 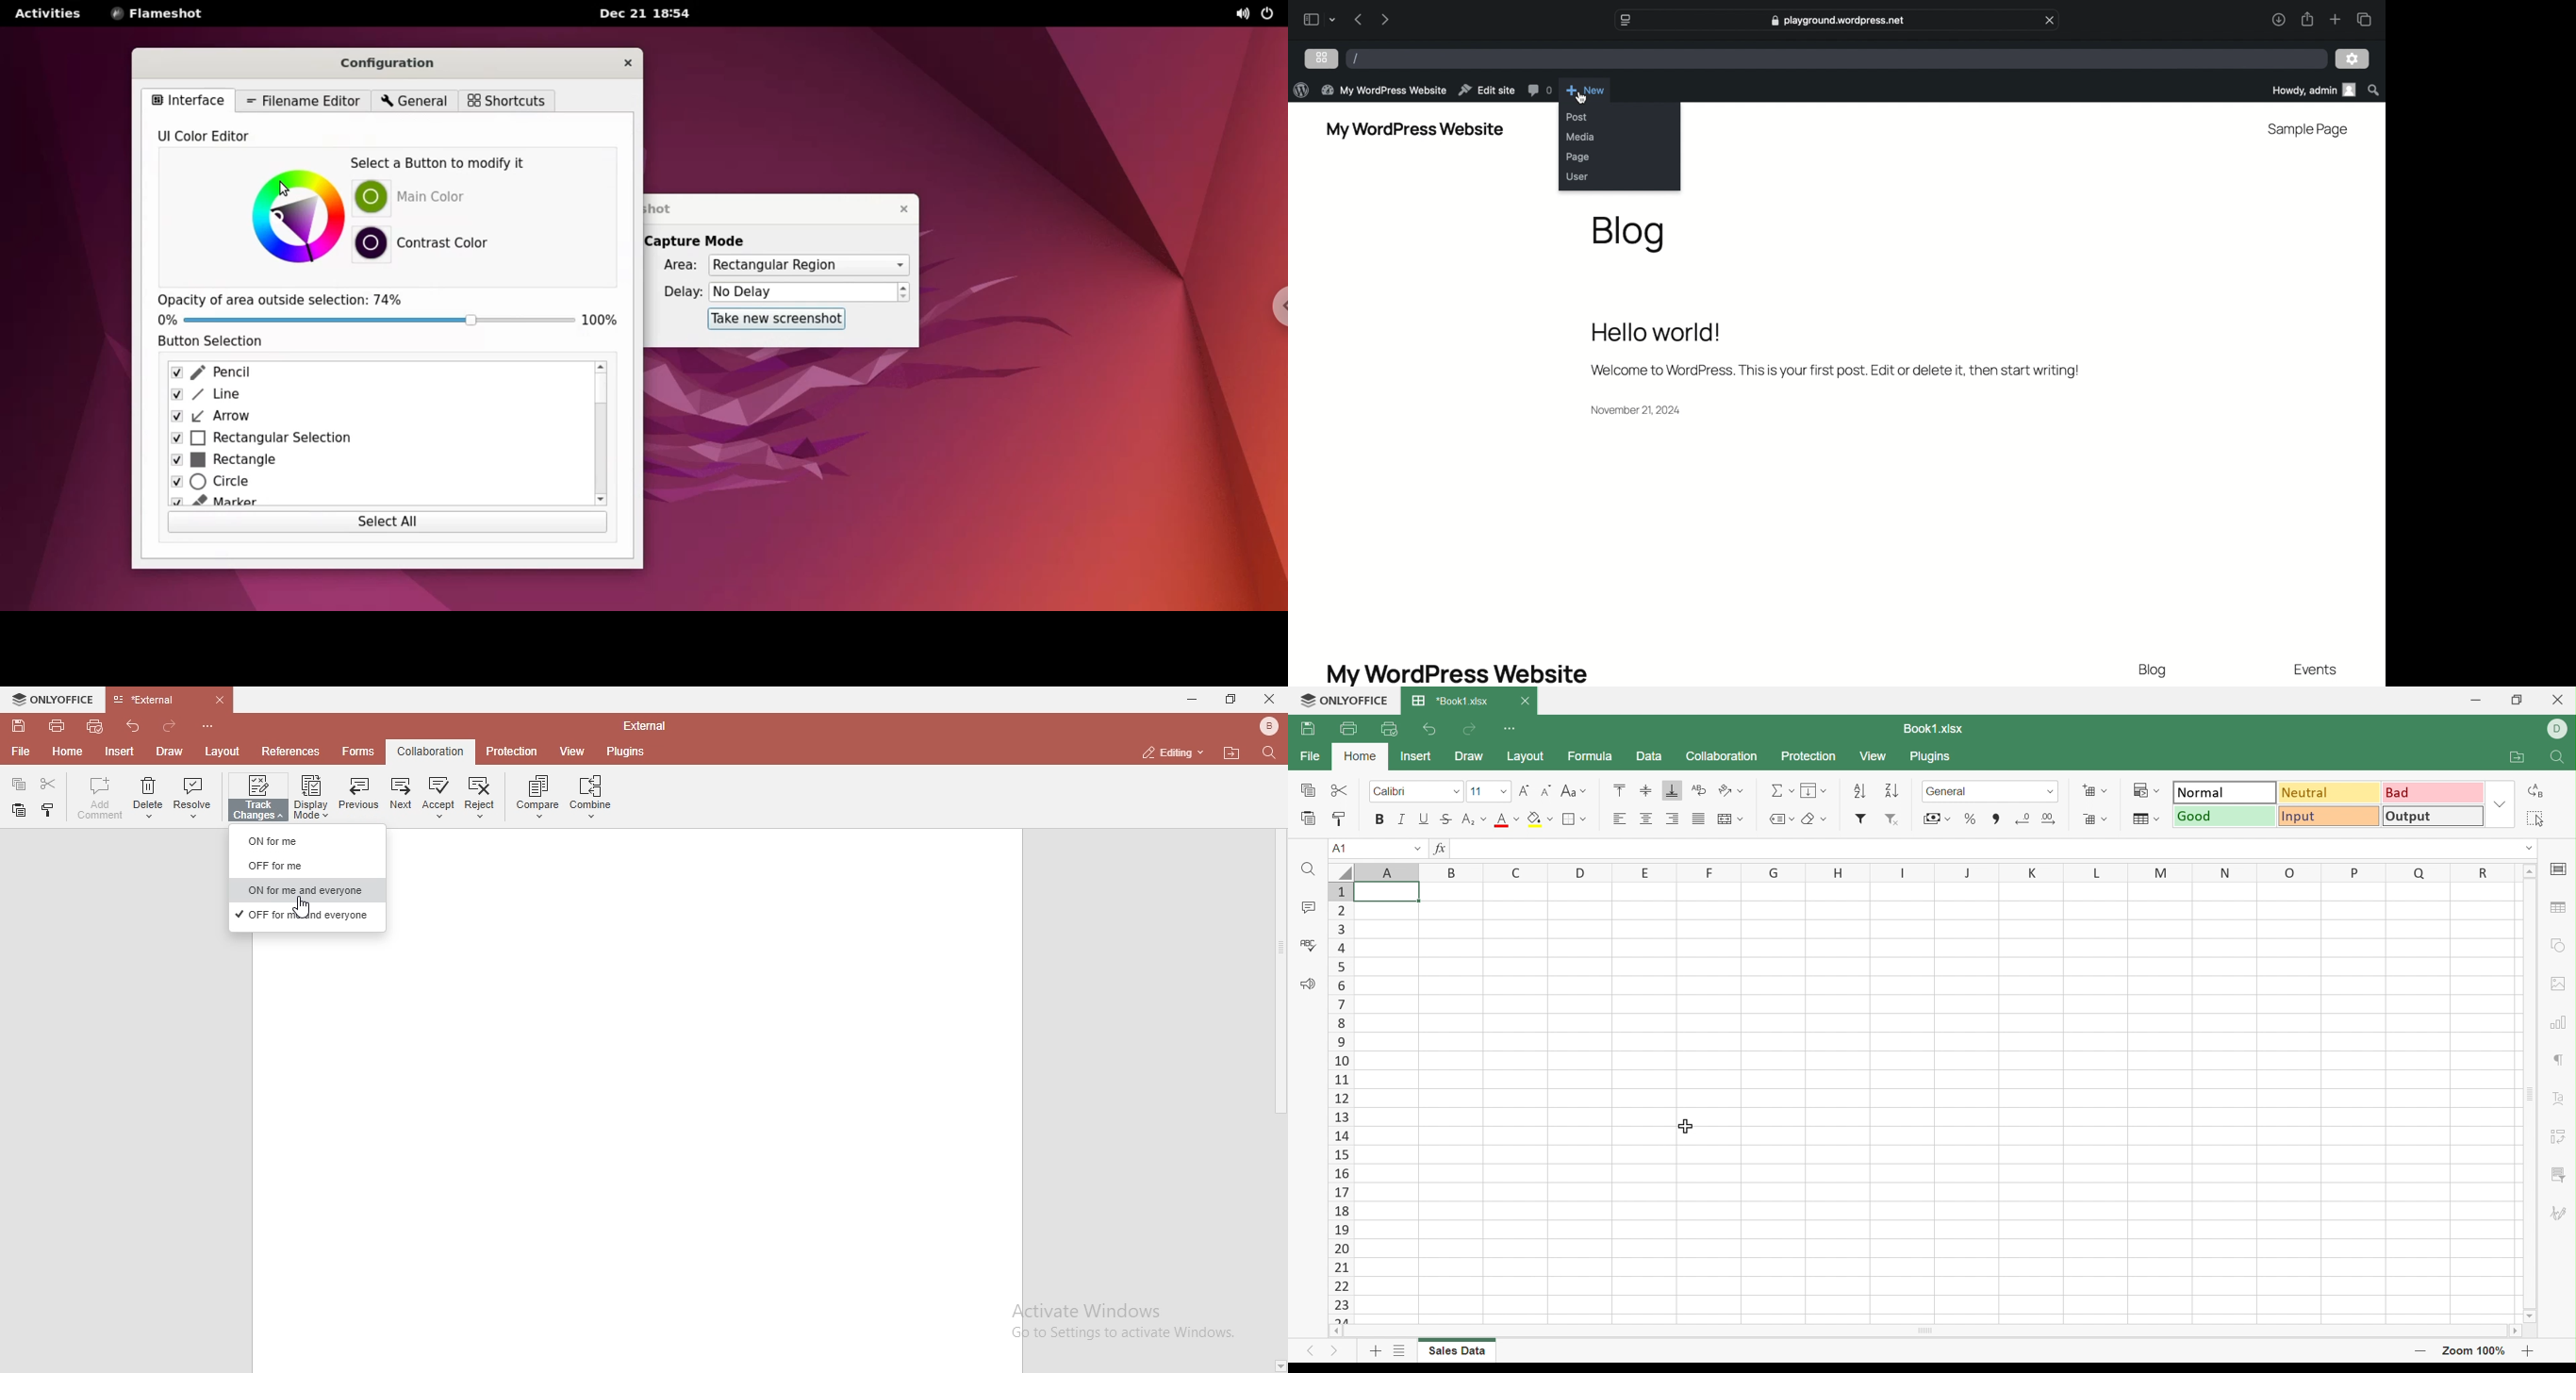 What do you see at coordinates (1385, 91) in the screenshot?
I see `my wordpress website` at bounding box center [1385, 91].